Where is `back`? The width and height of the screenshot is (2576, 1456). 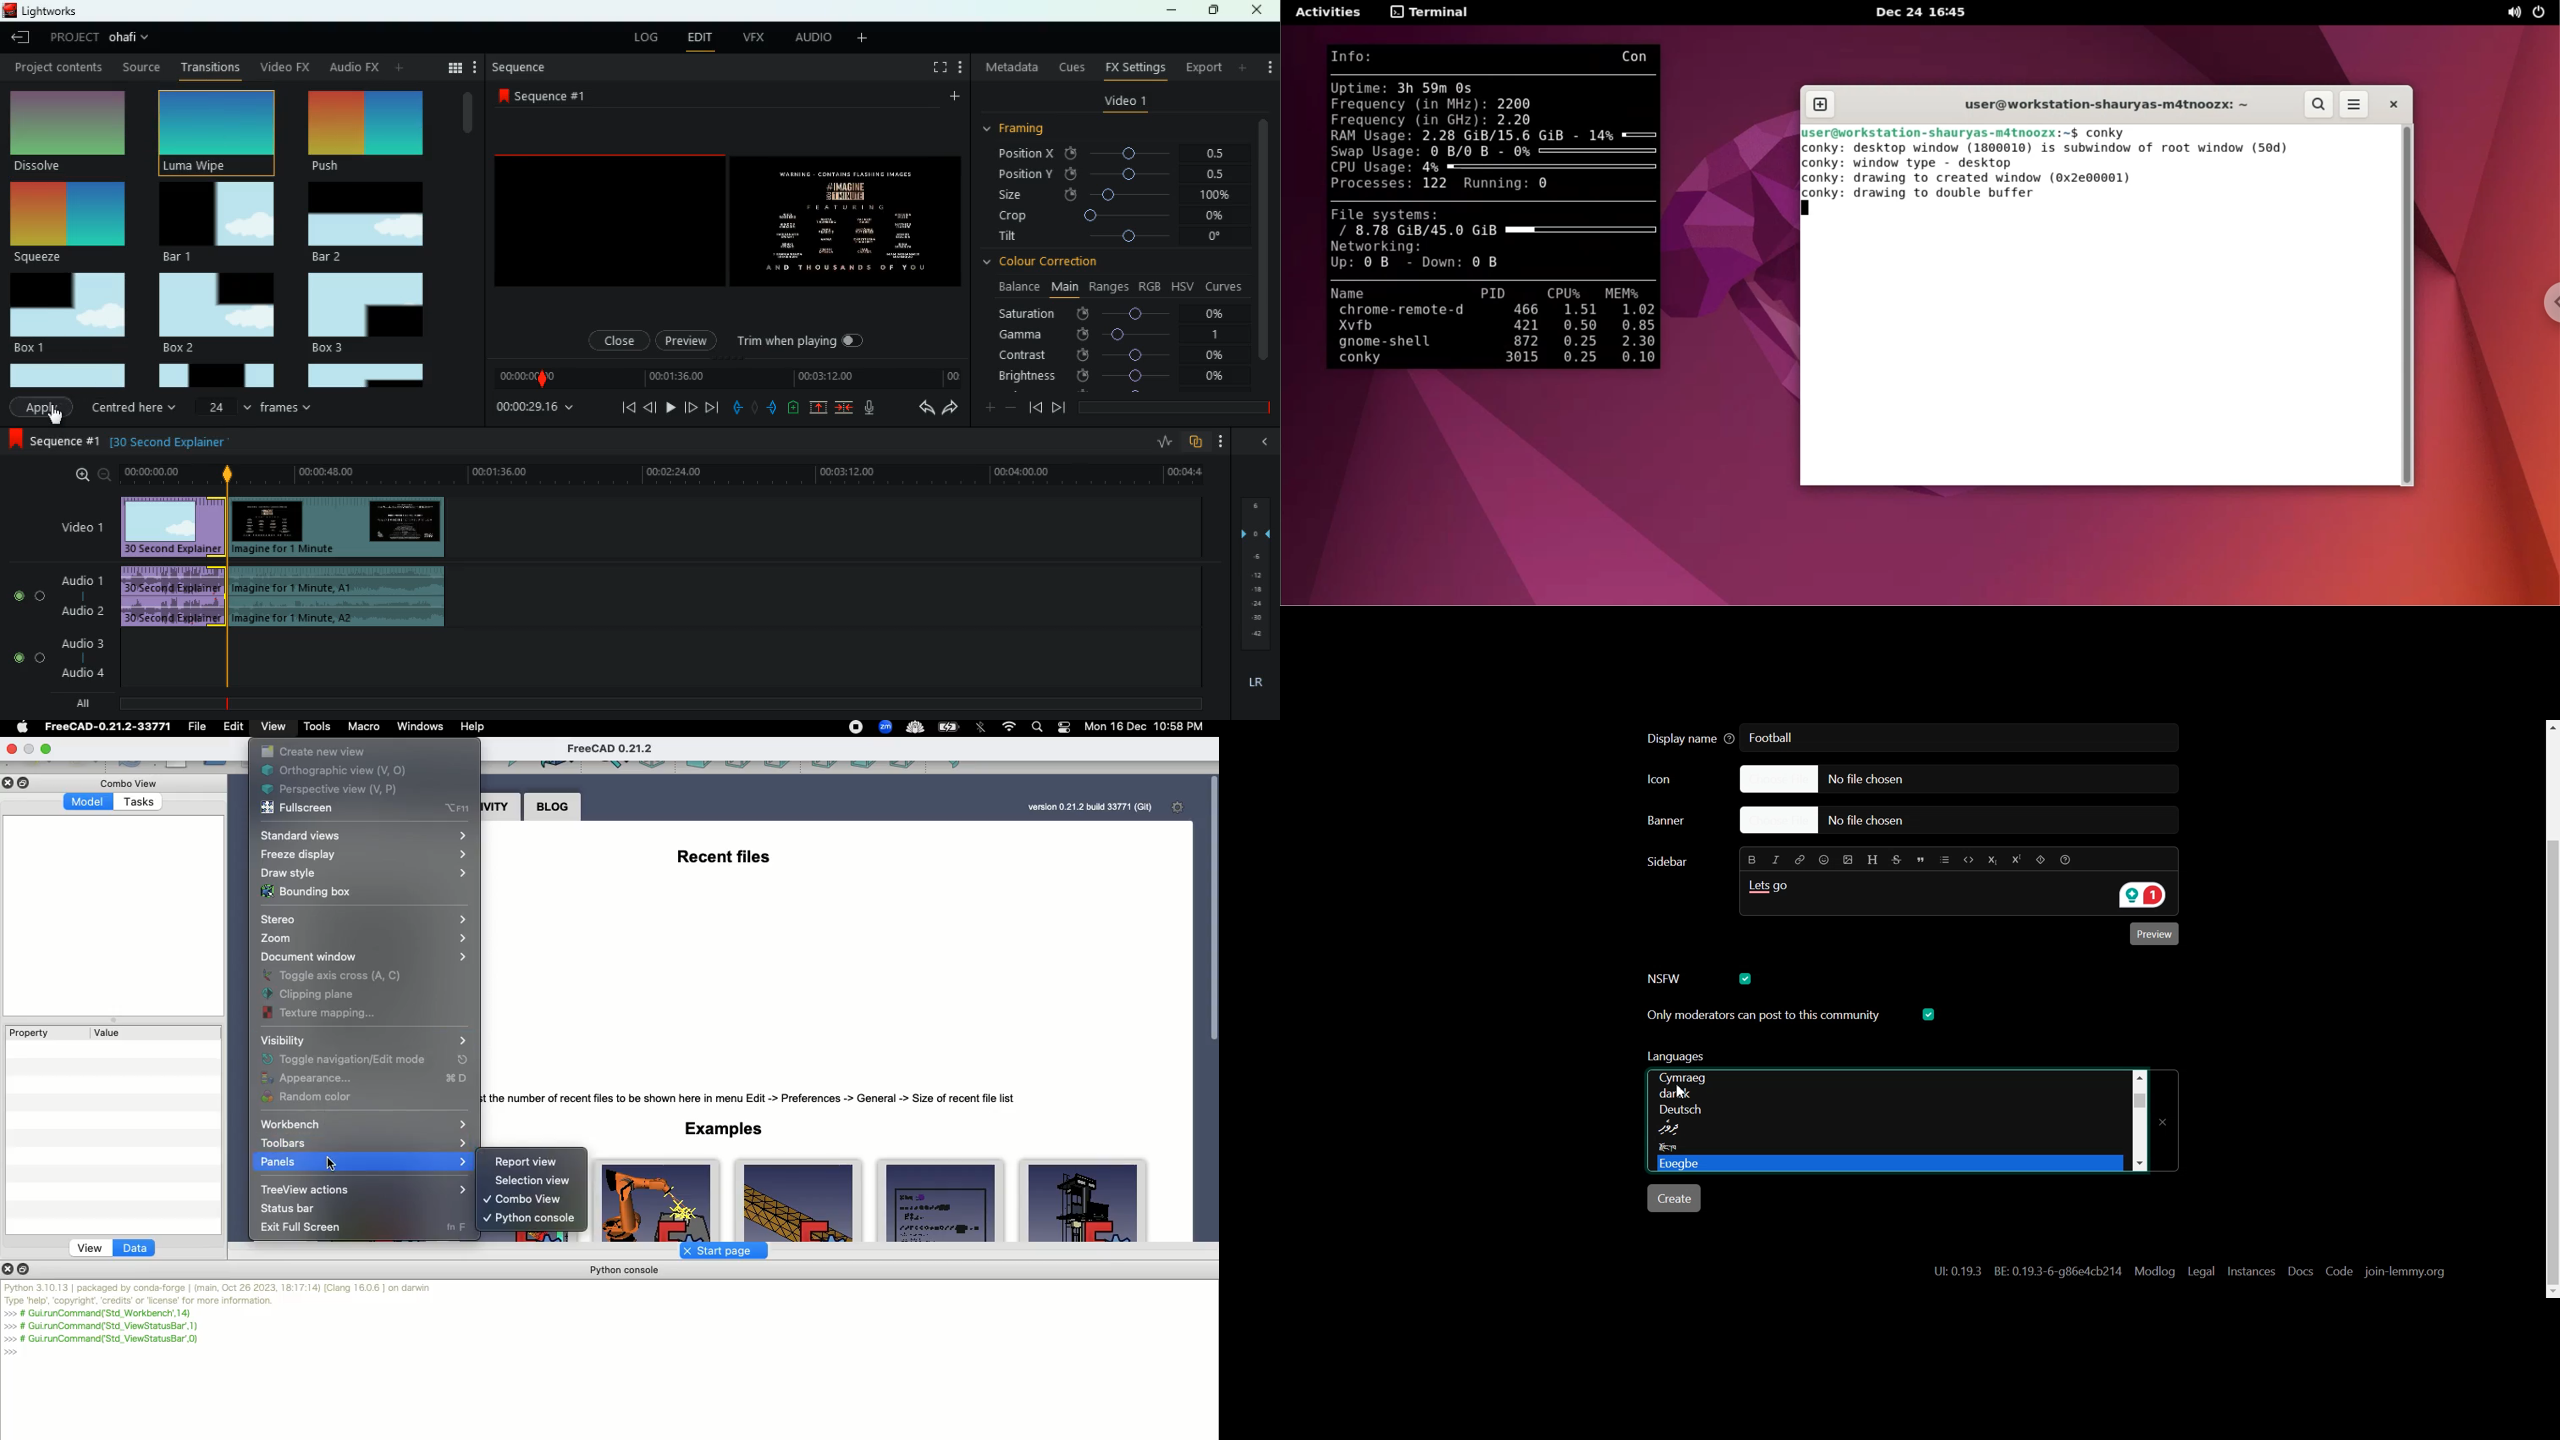 back is located at coordinates (922, 409).